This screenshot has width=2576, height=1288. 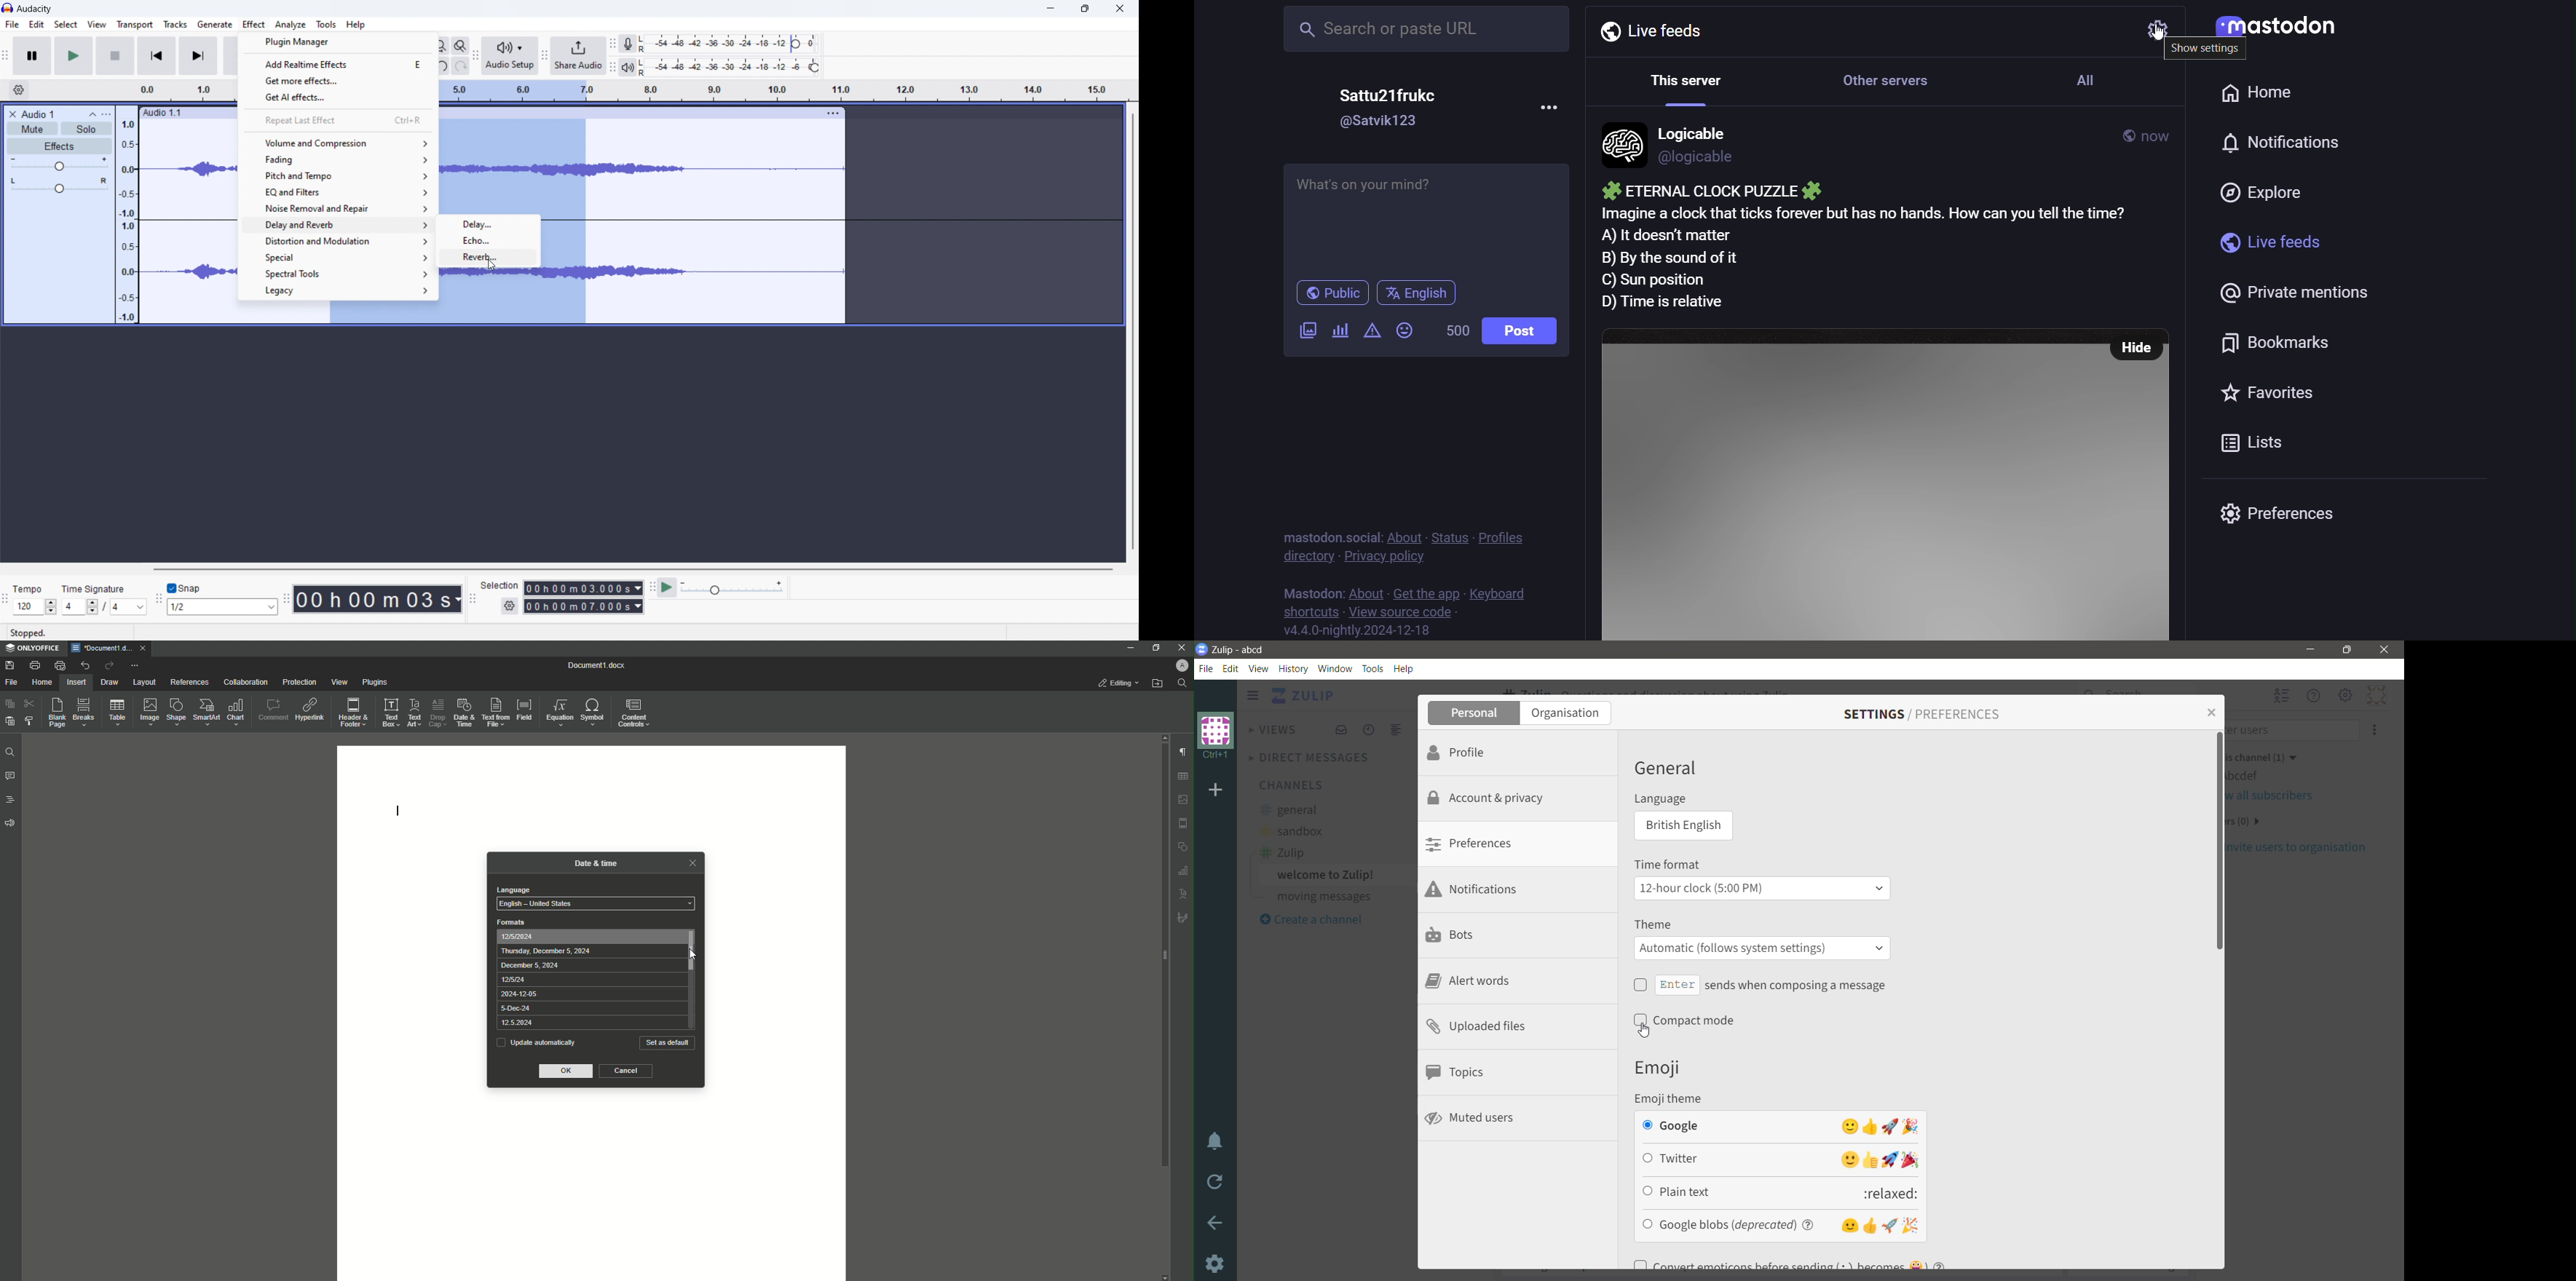 I want to click on profiles, so click(x=1502, y=538).